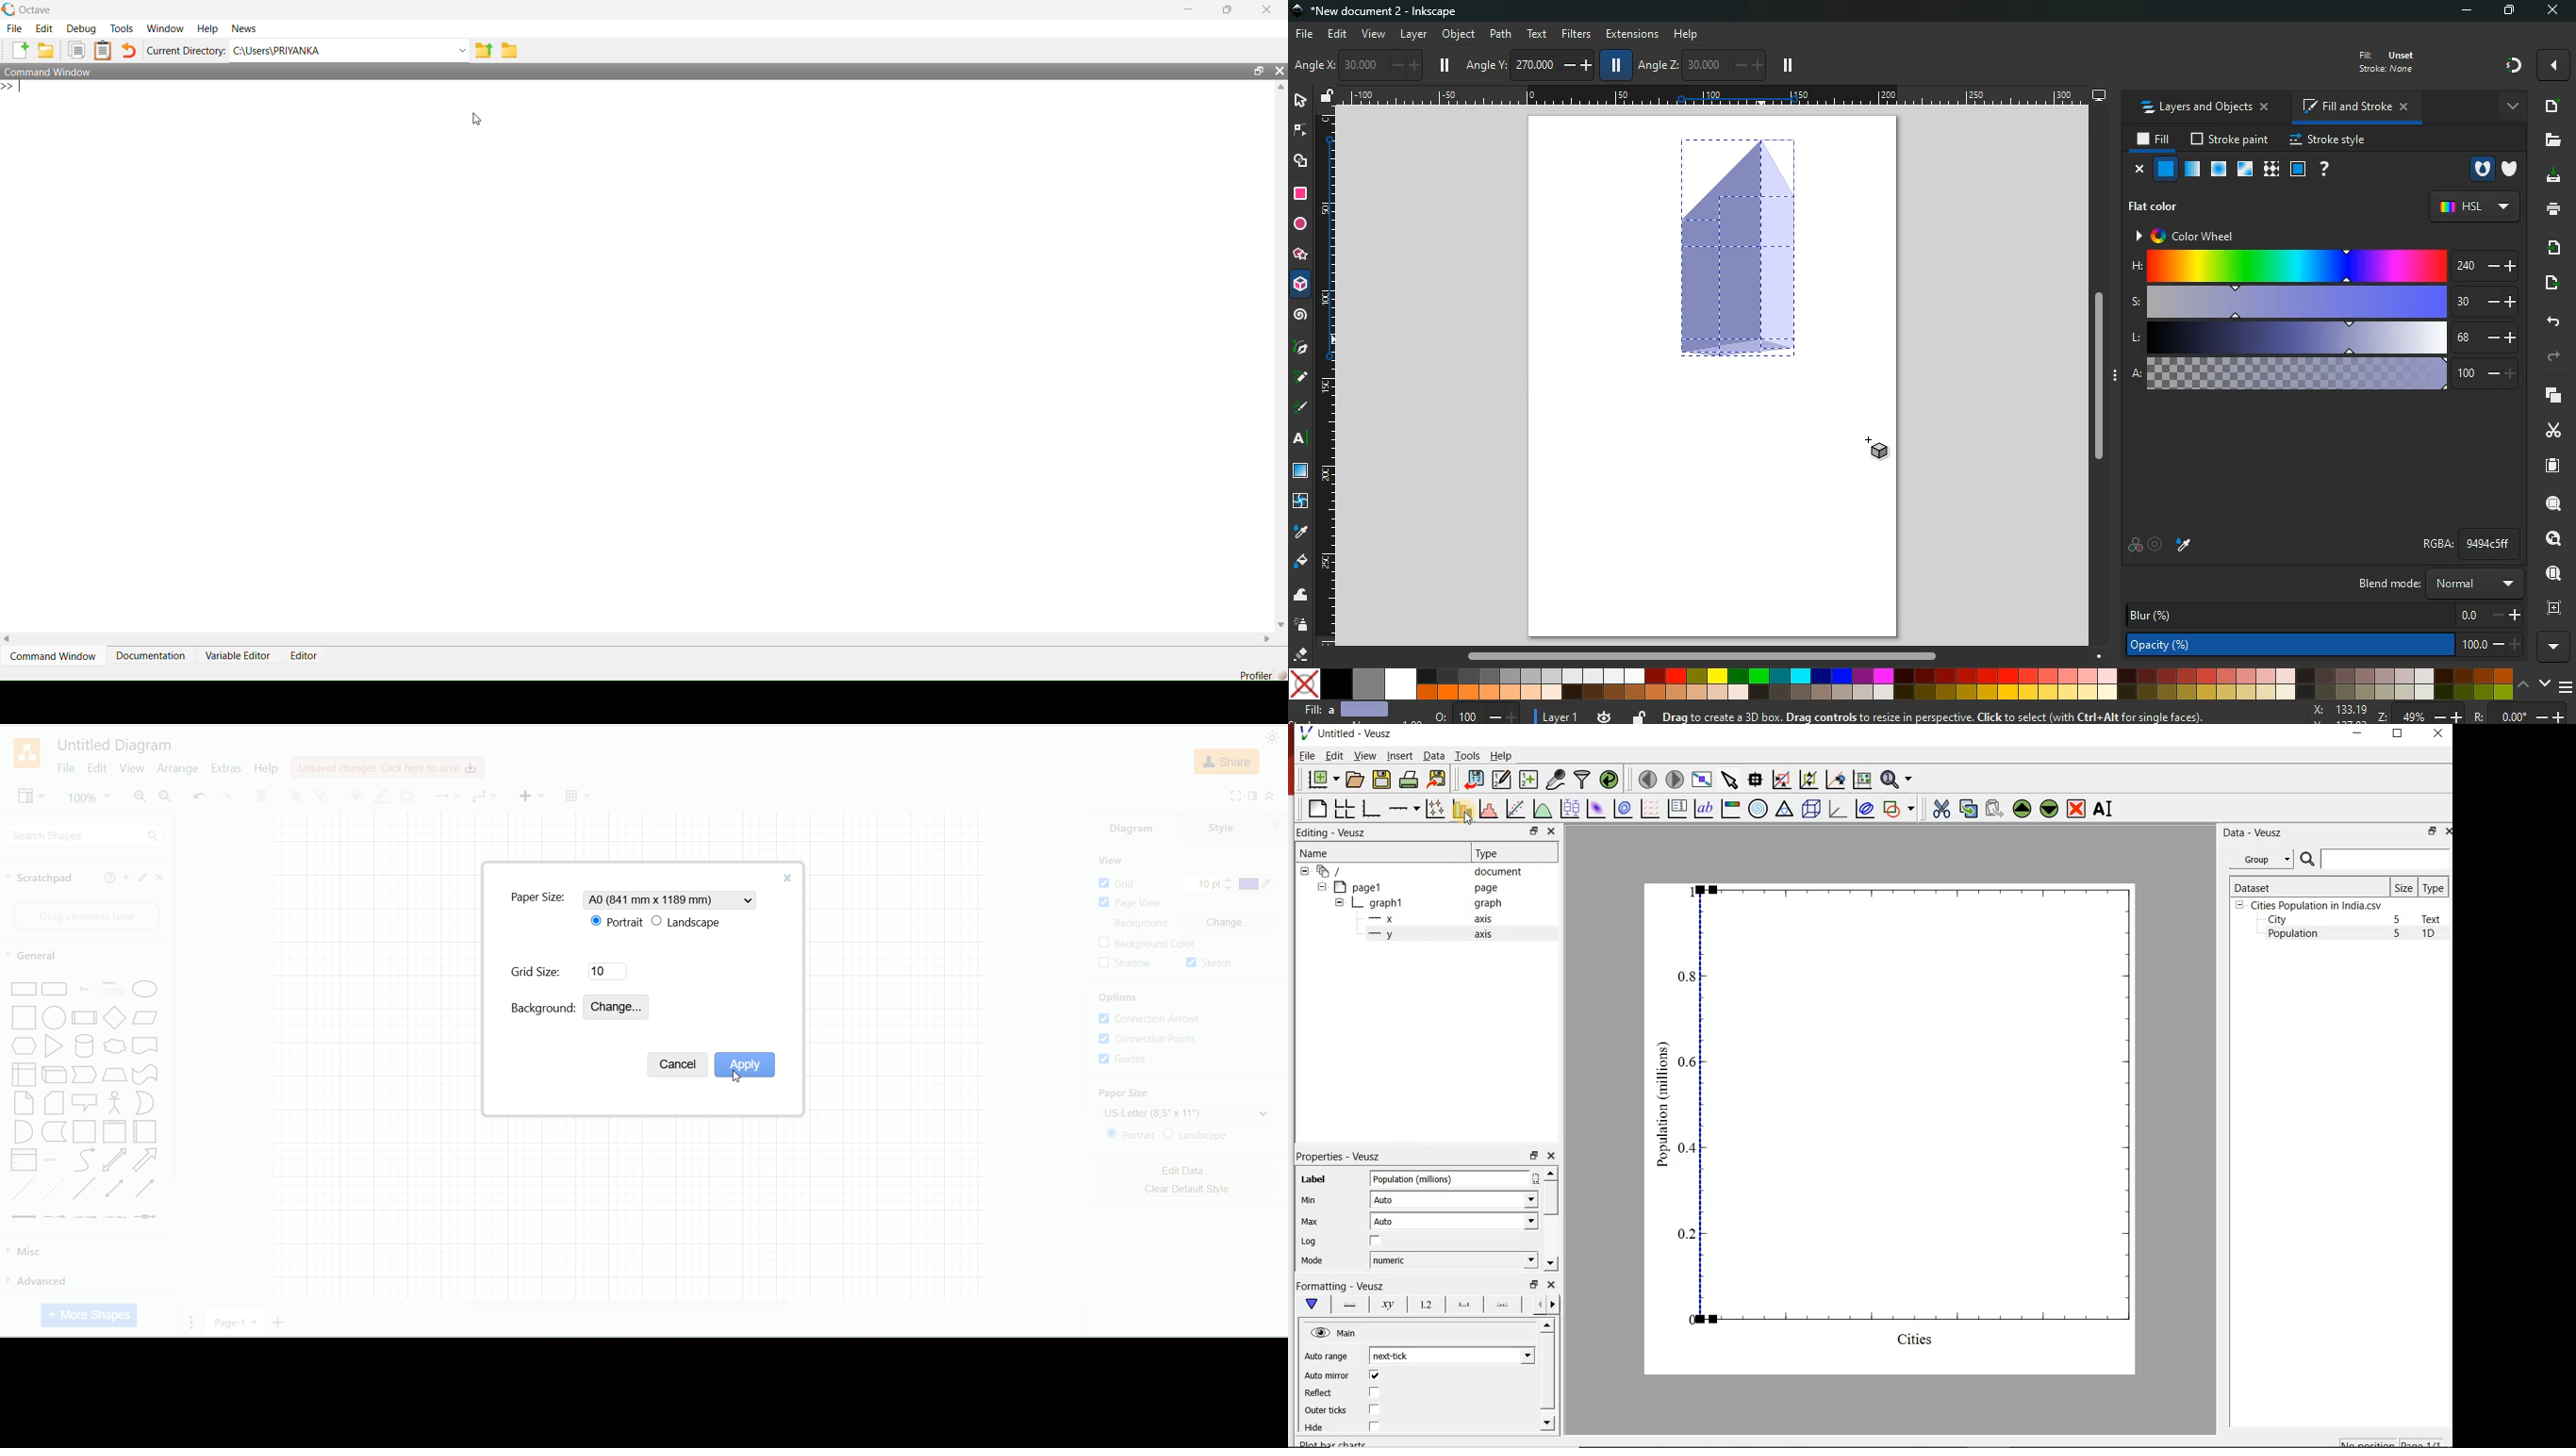 This screenshot has width=2576, height=1456. I want to click on ungrouped figure, so click(1764, 296).